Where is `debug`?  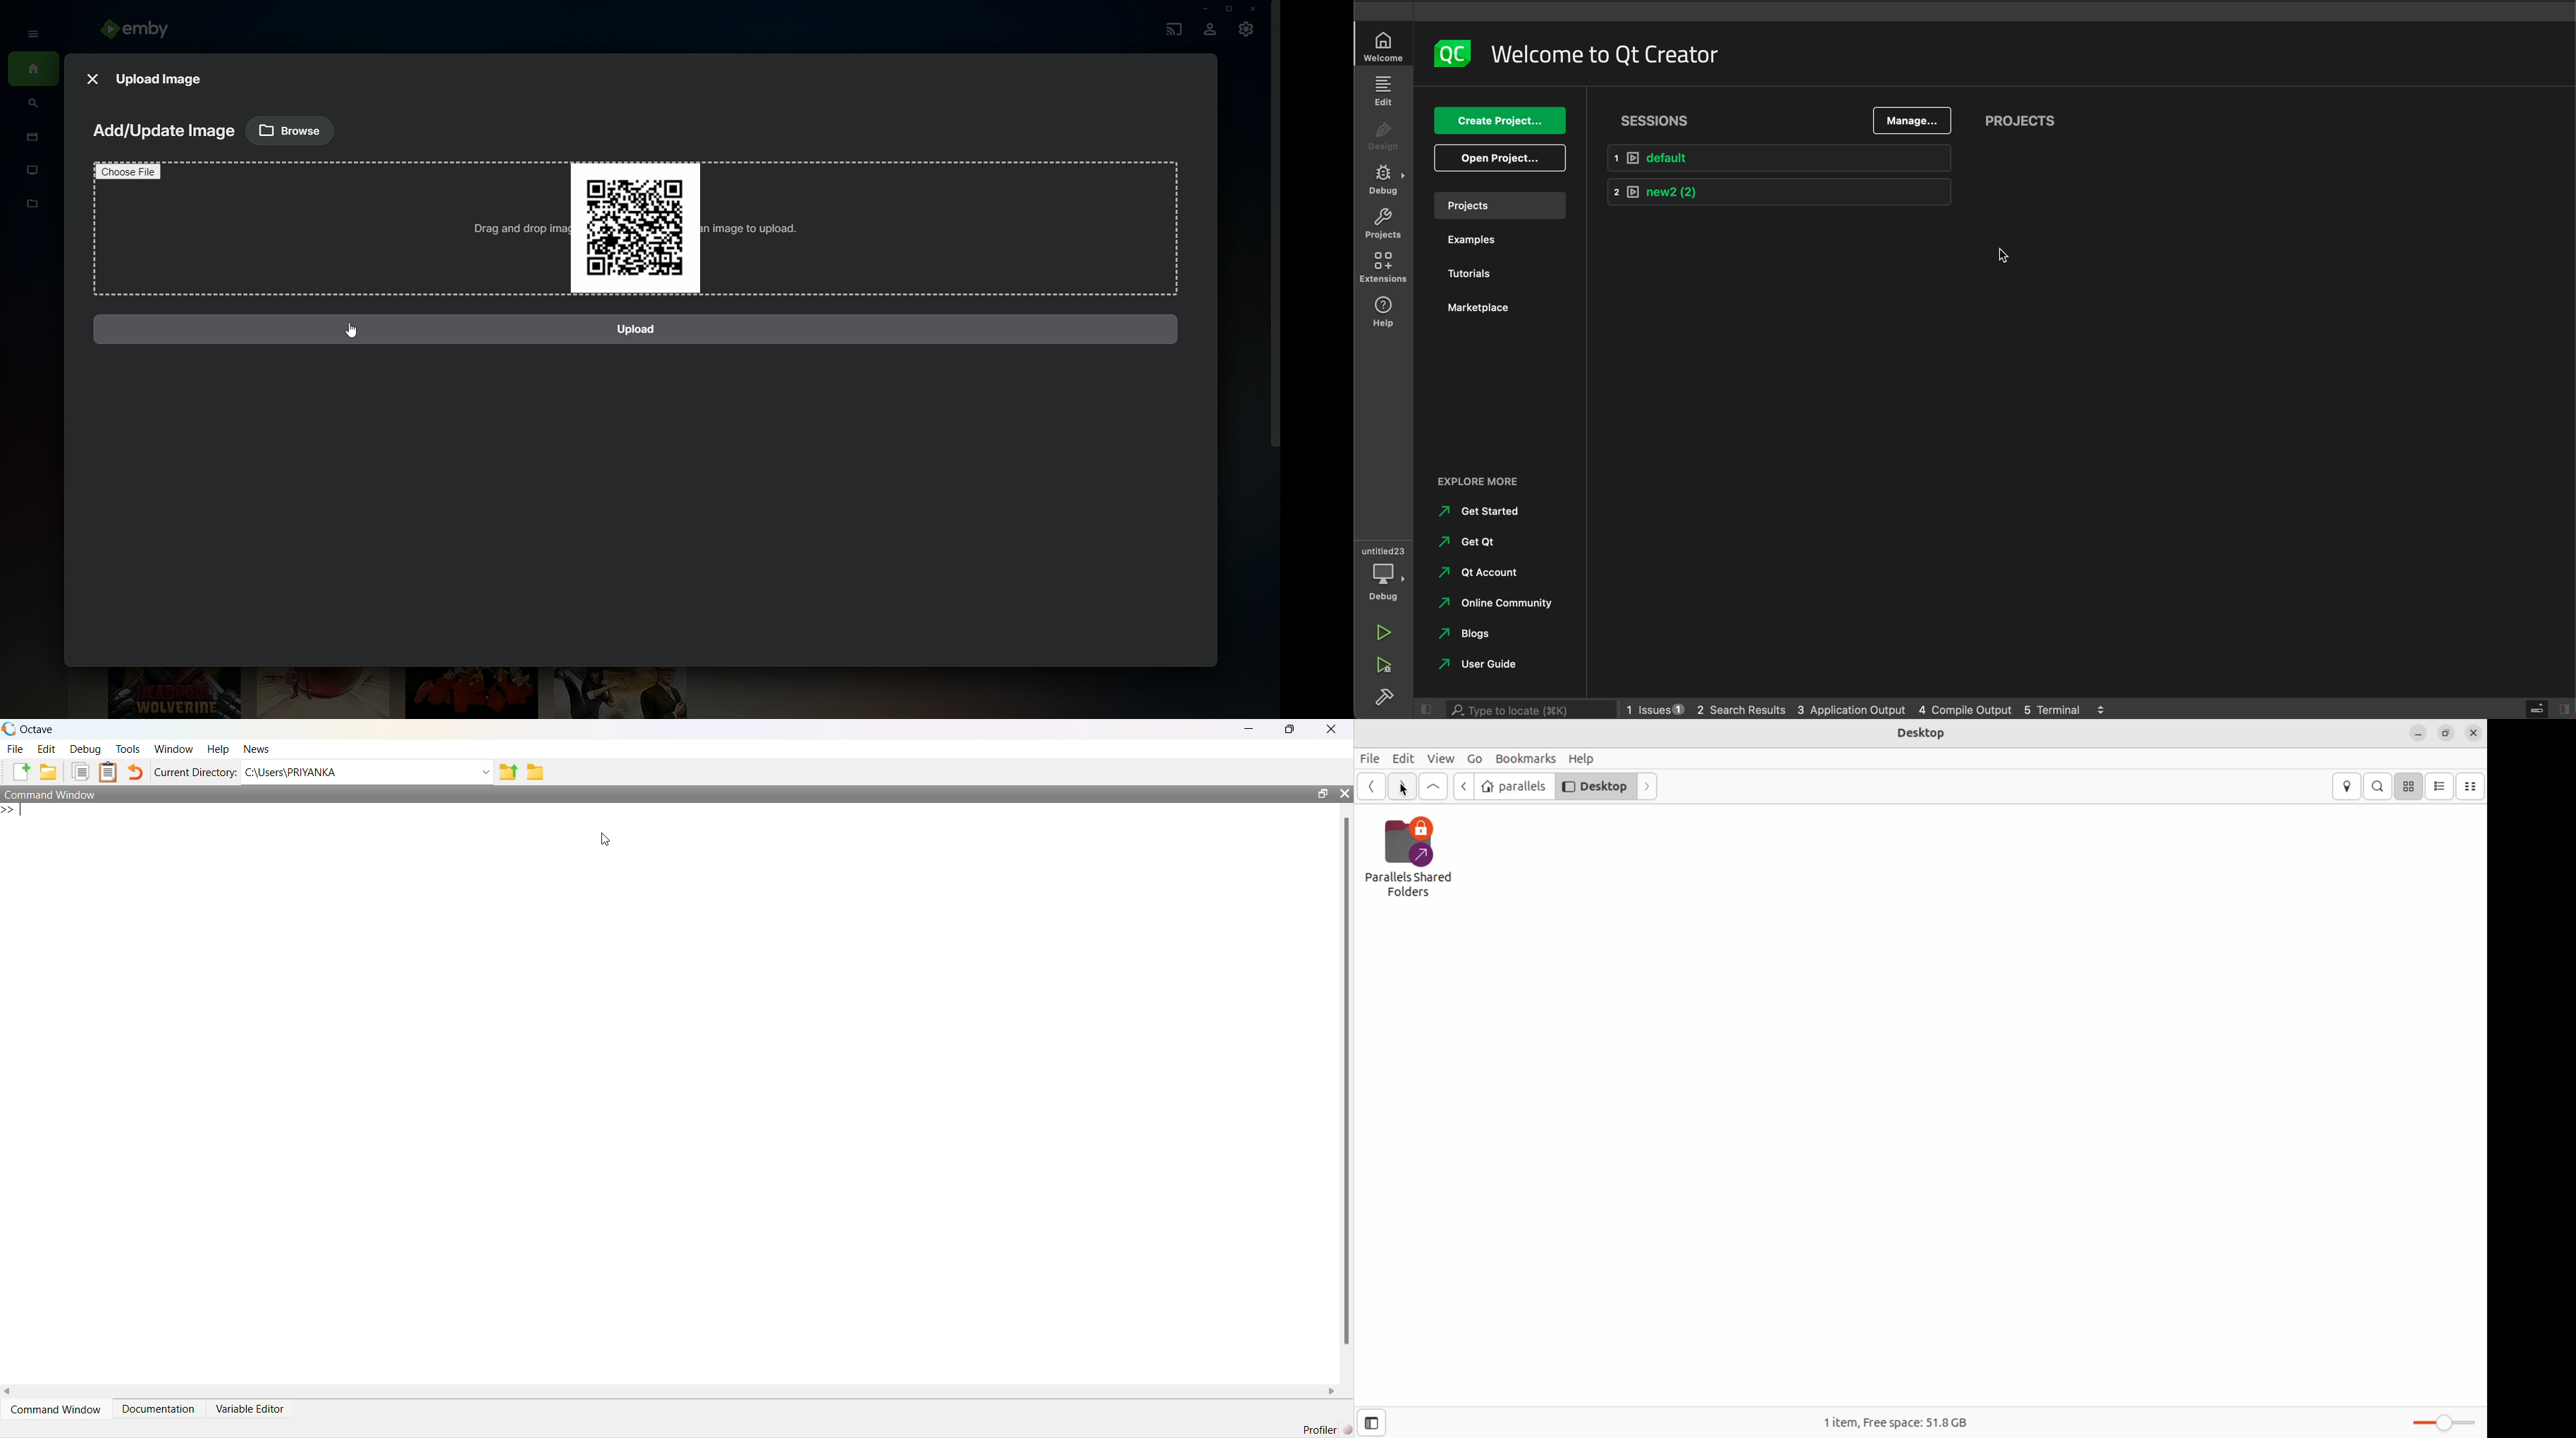 debug is located at coordinates (87, 749).